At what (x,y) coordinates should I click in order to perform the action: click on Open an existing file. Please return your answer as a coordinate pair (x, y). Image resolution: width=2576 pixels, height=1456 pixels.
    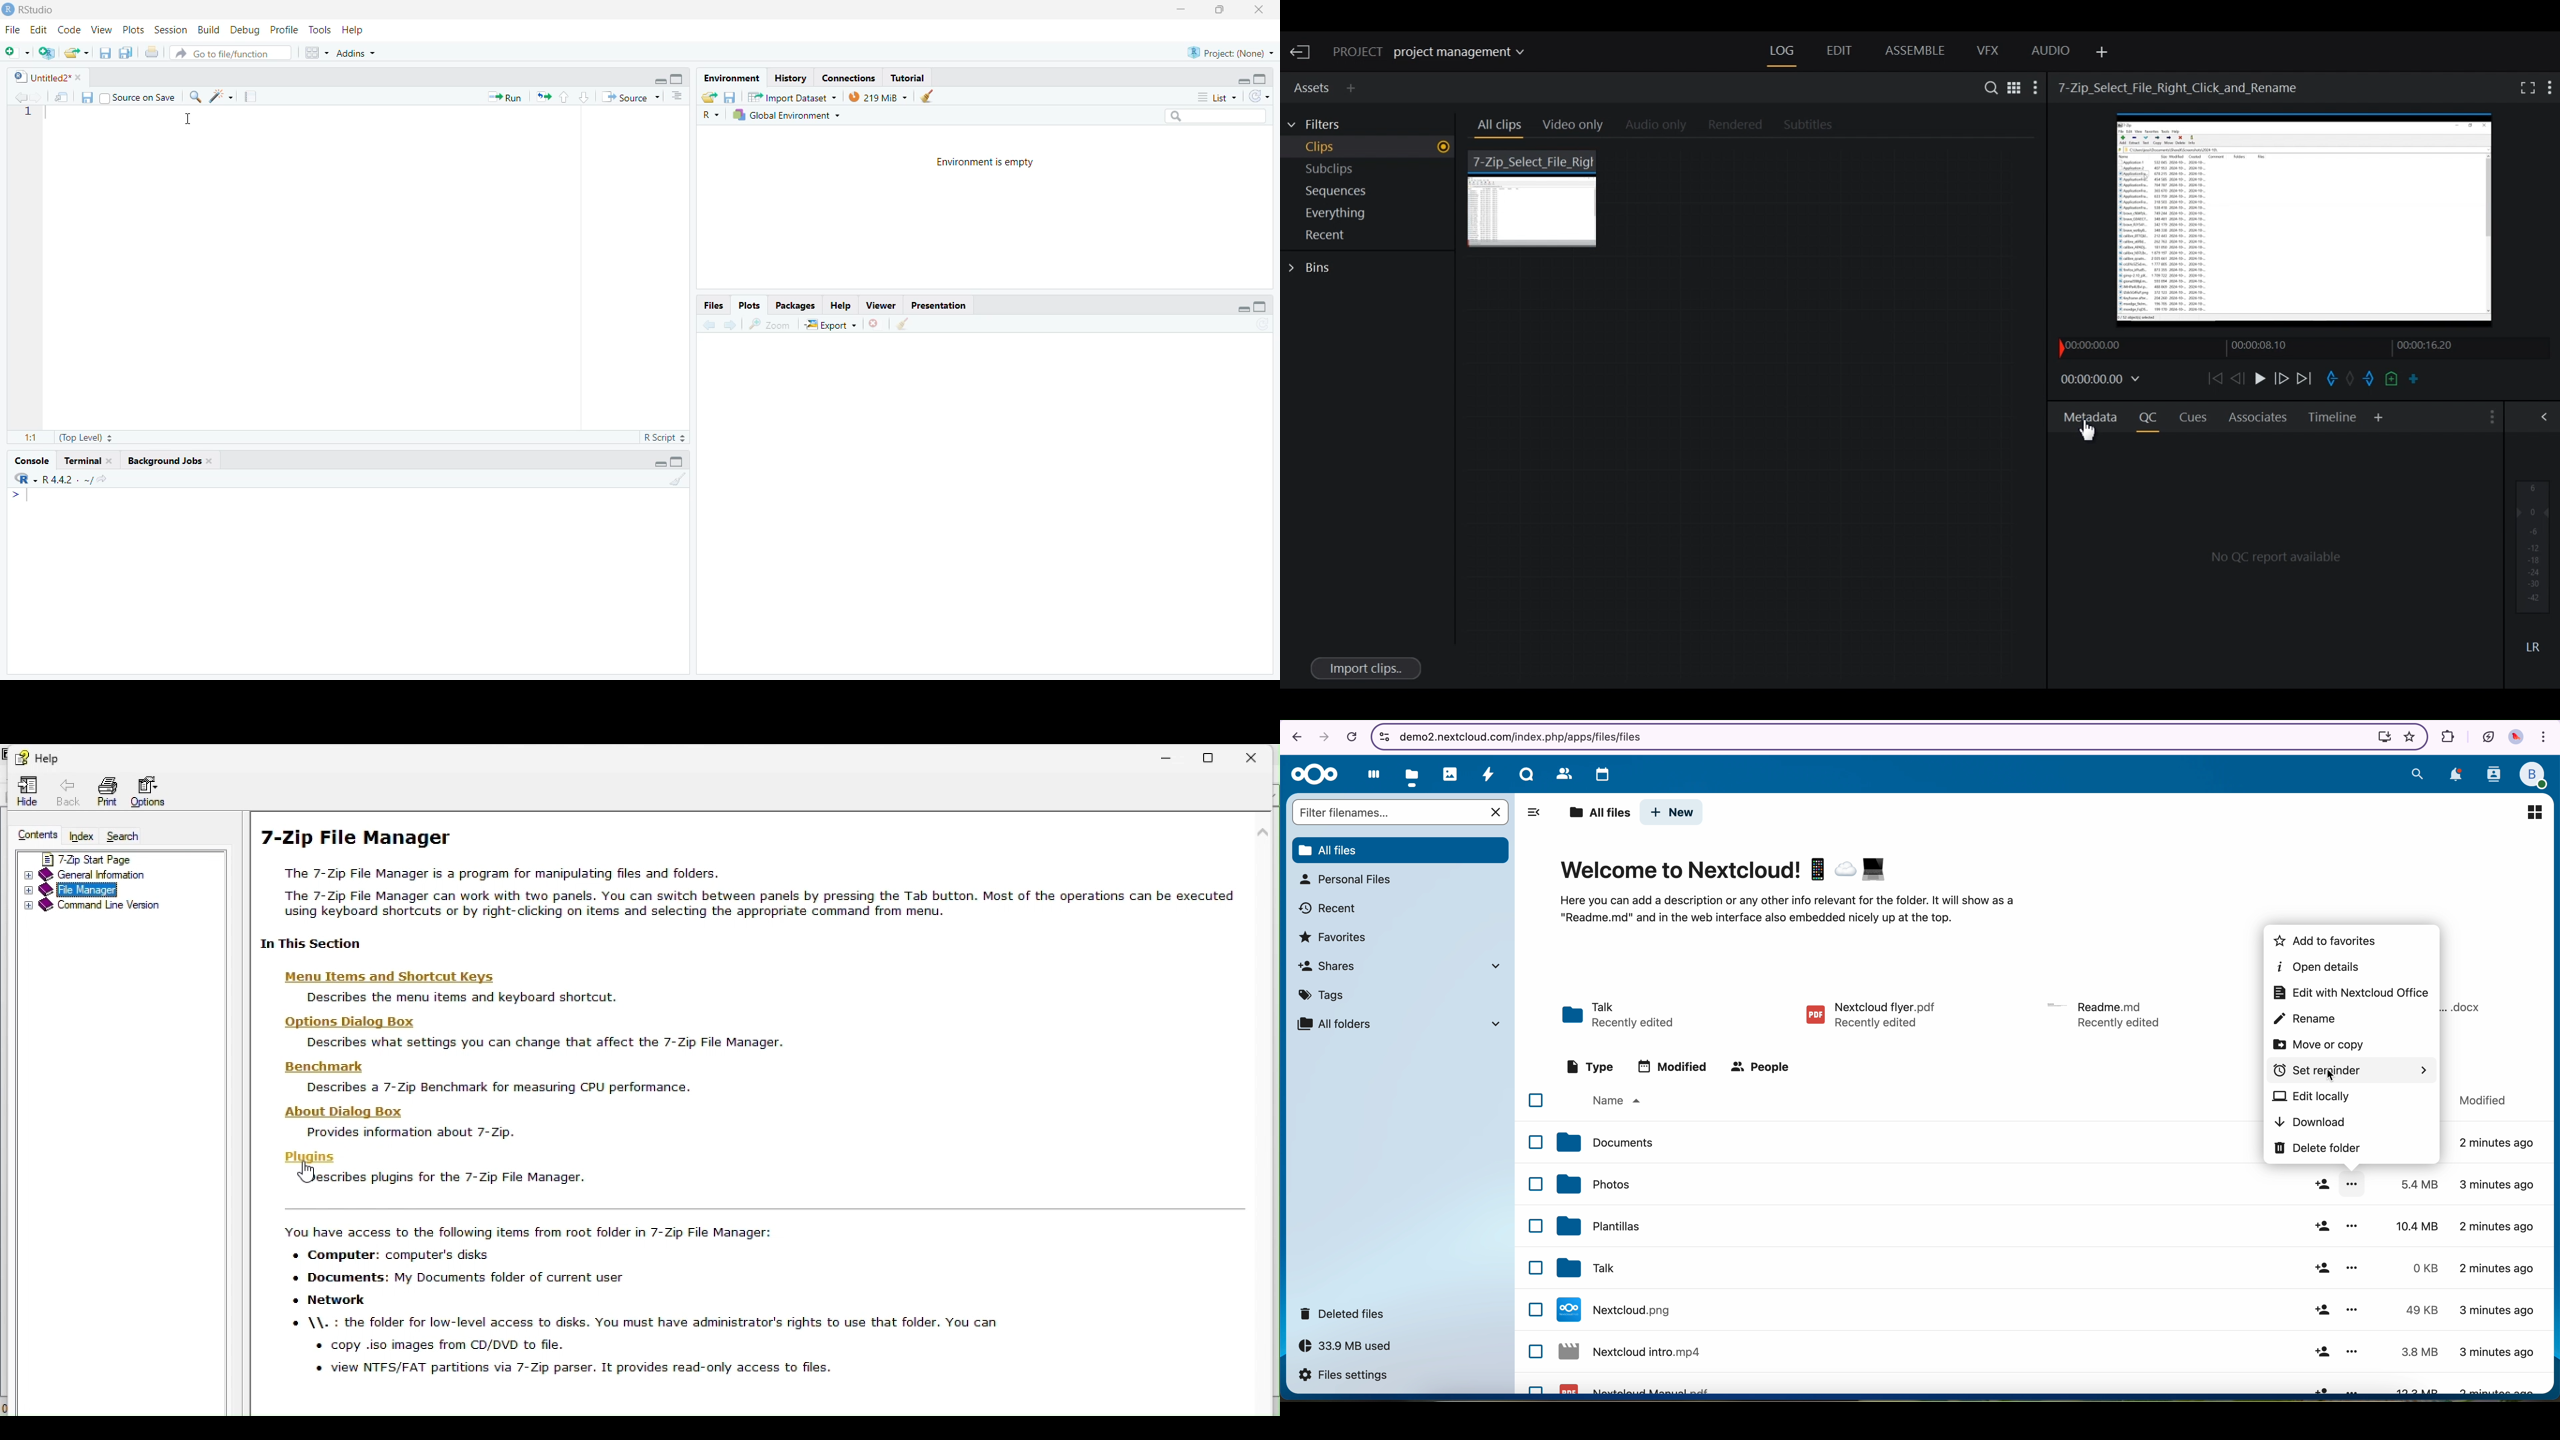
    Looking at the image, I should click on (76, 53).